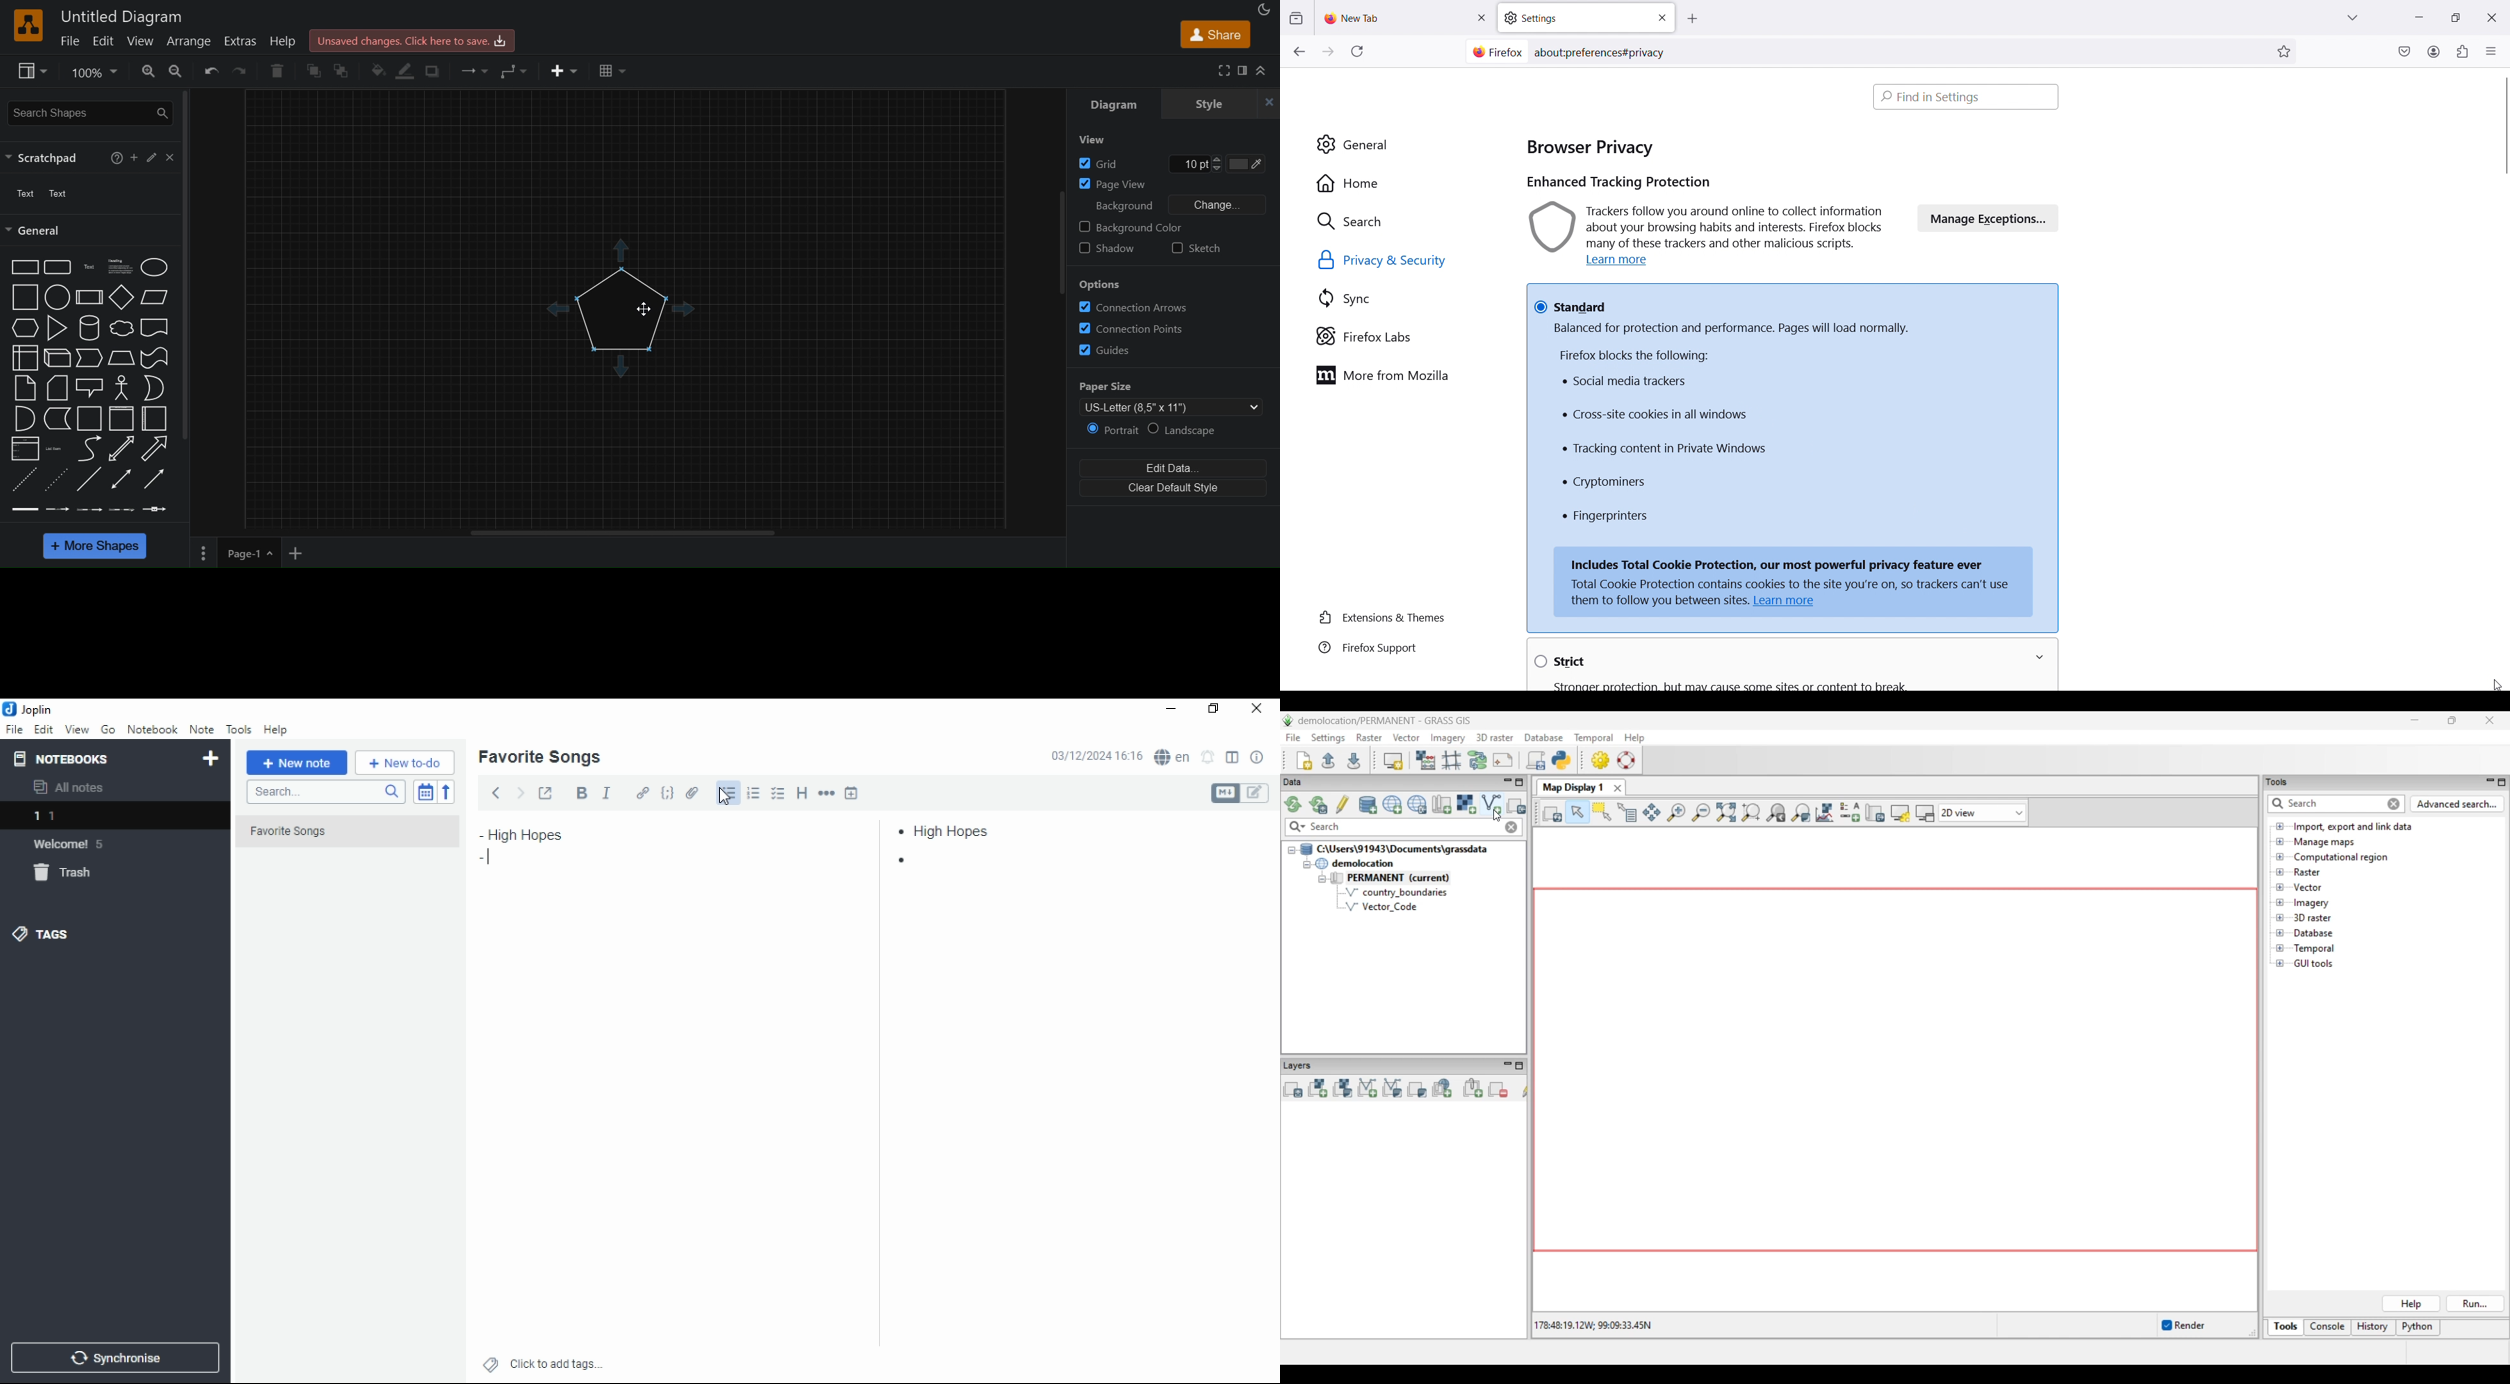  I want to click on notebooks, so click(97, 758).